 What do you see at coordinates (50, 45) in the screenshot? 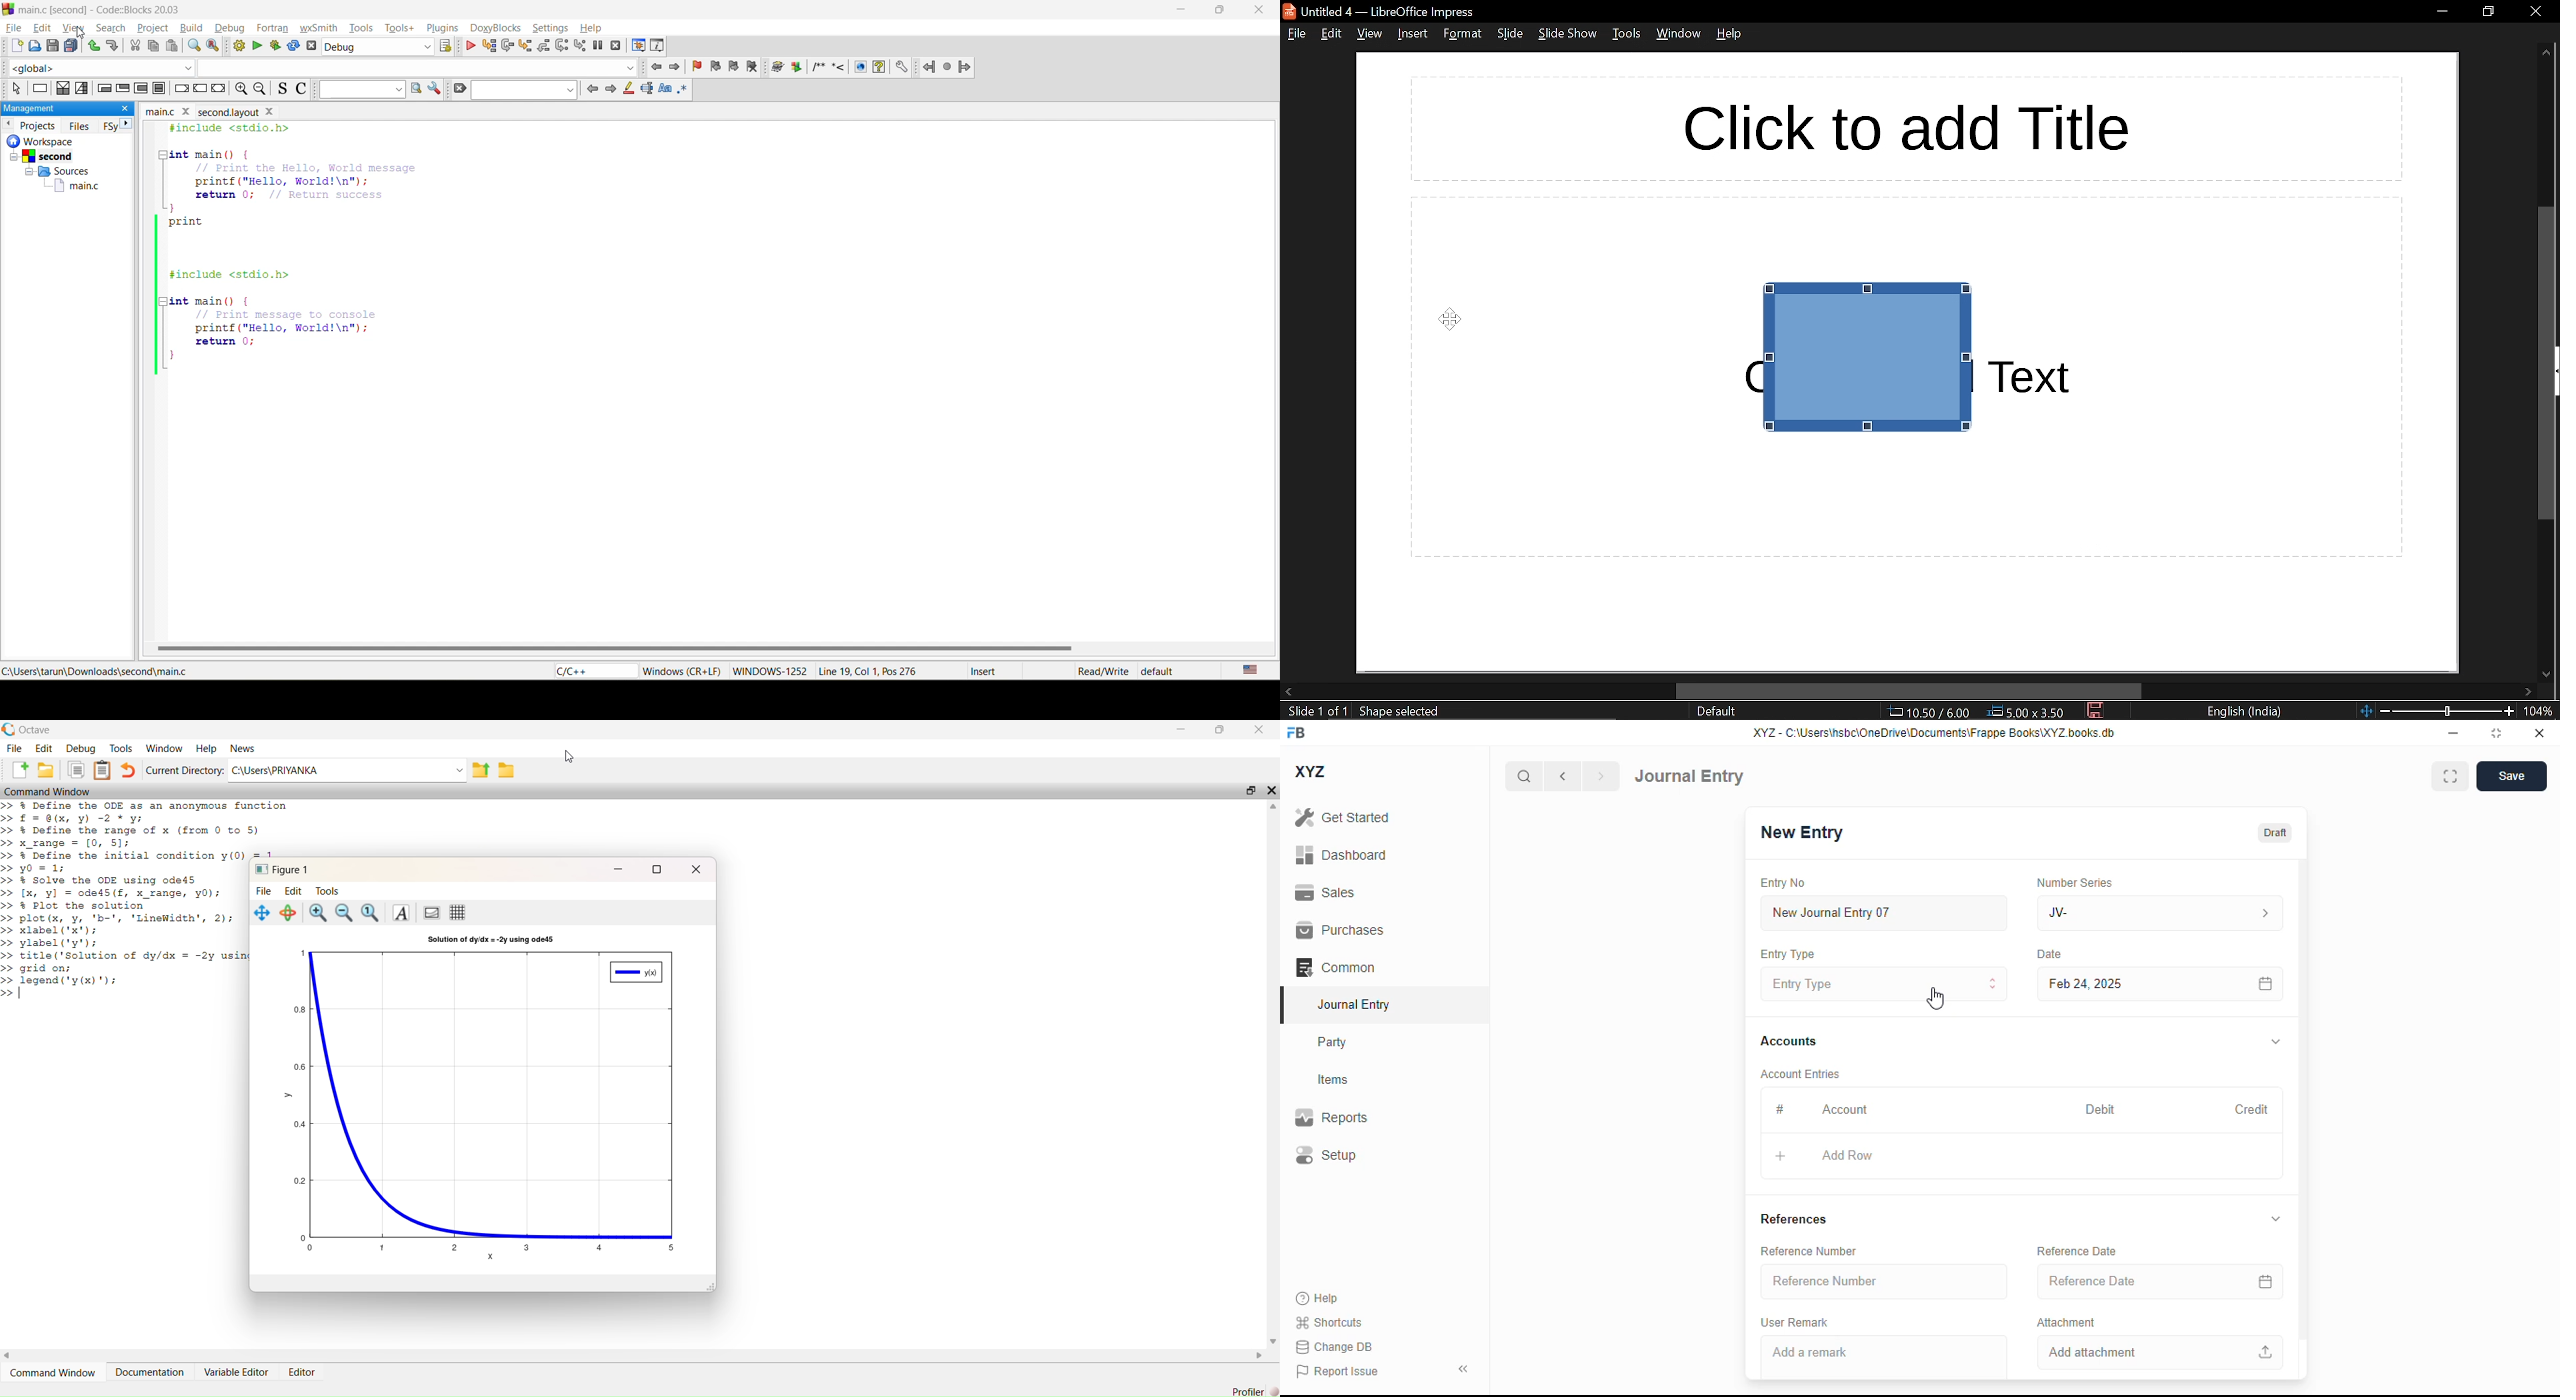
I see `save` at bounding box center [50, 45].